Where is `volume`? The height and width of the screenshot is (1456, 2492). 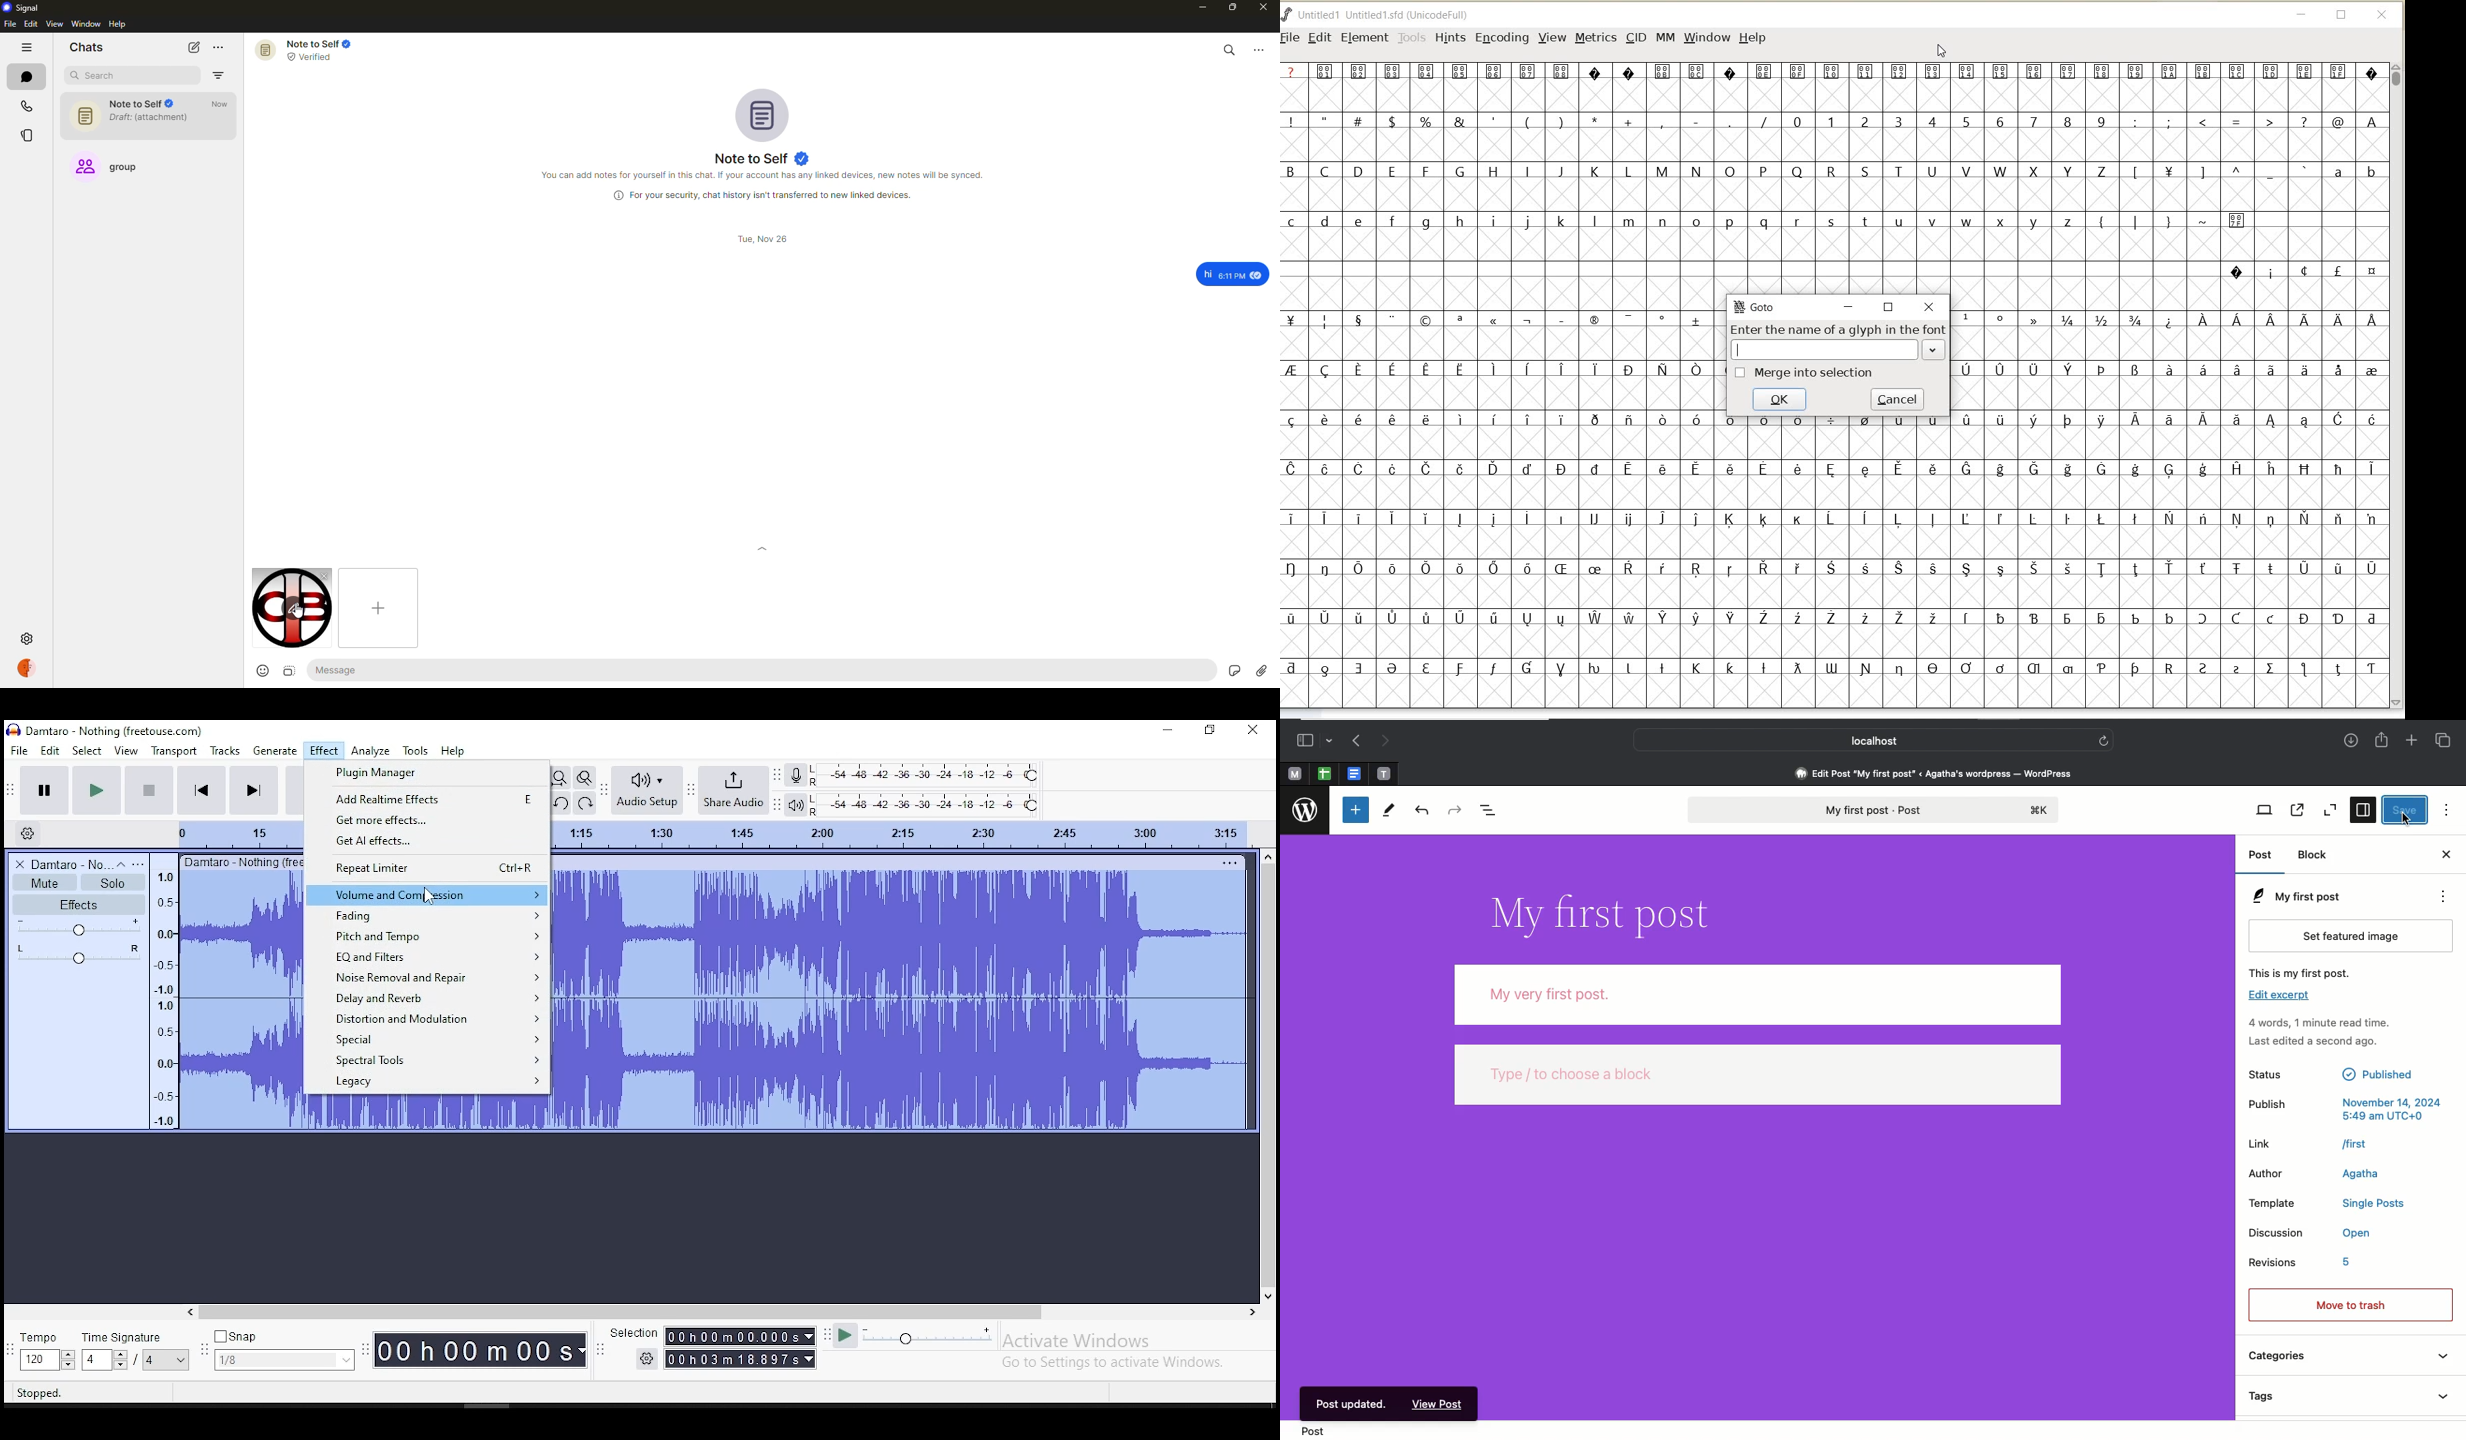
volume is located at coordinates (77, 928).